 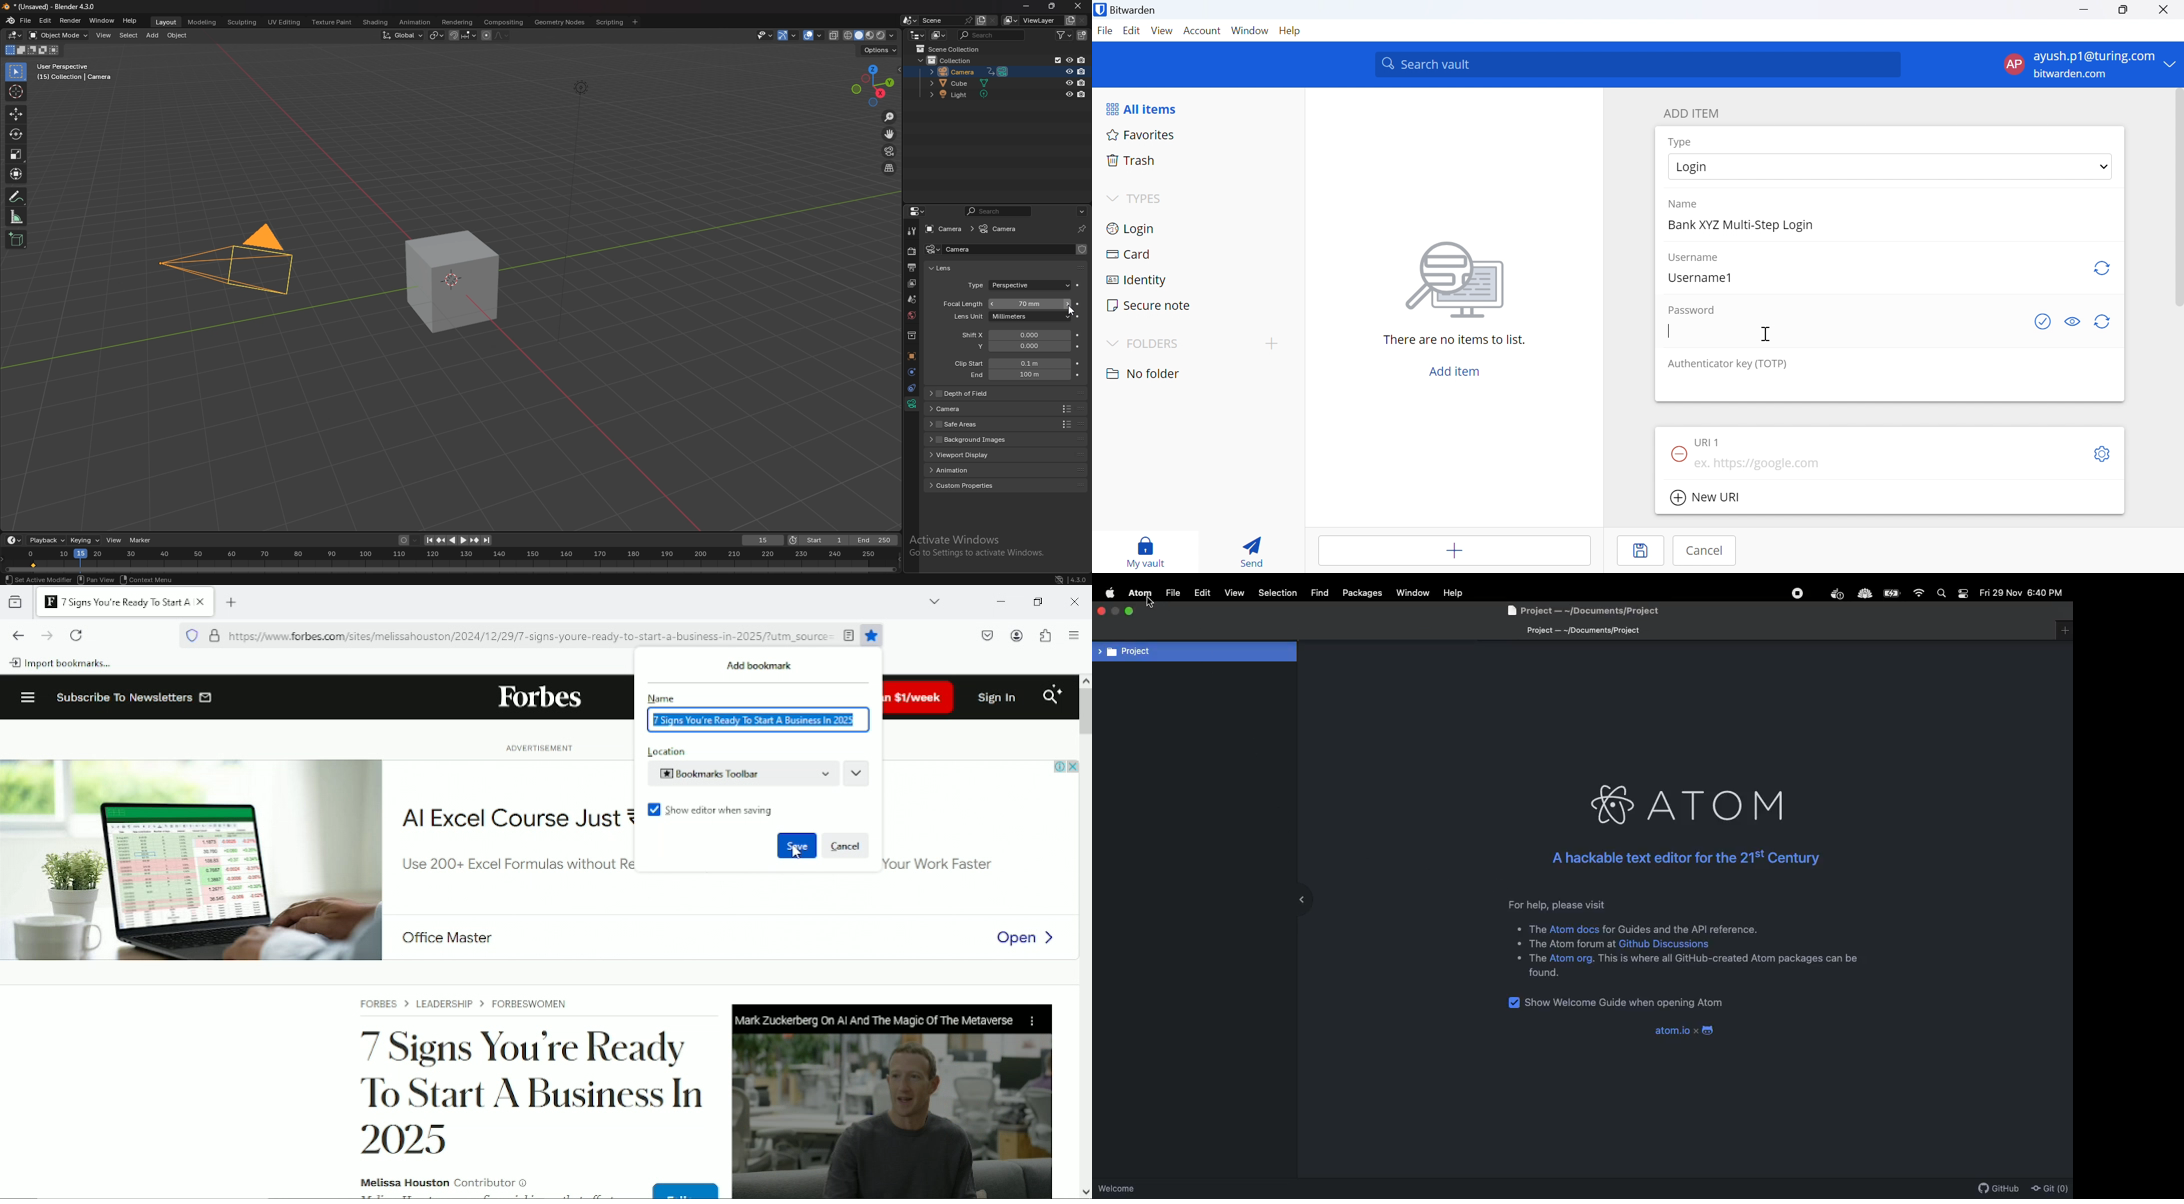 I want to click on keying, so click(x=85, y=541).